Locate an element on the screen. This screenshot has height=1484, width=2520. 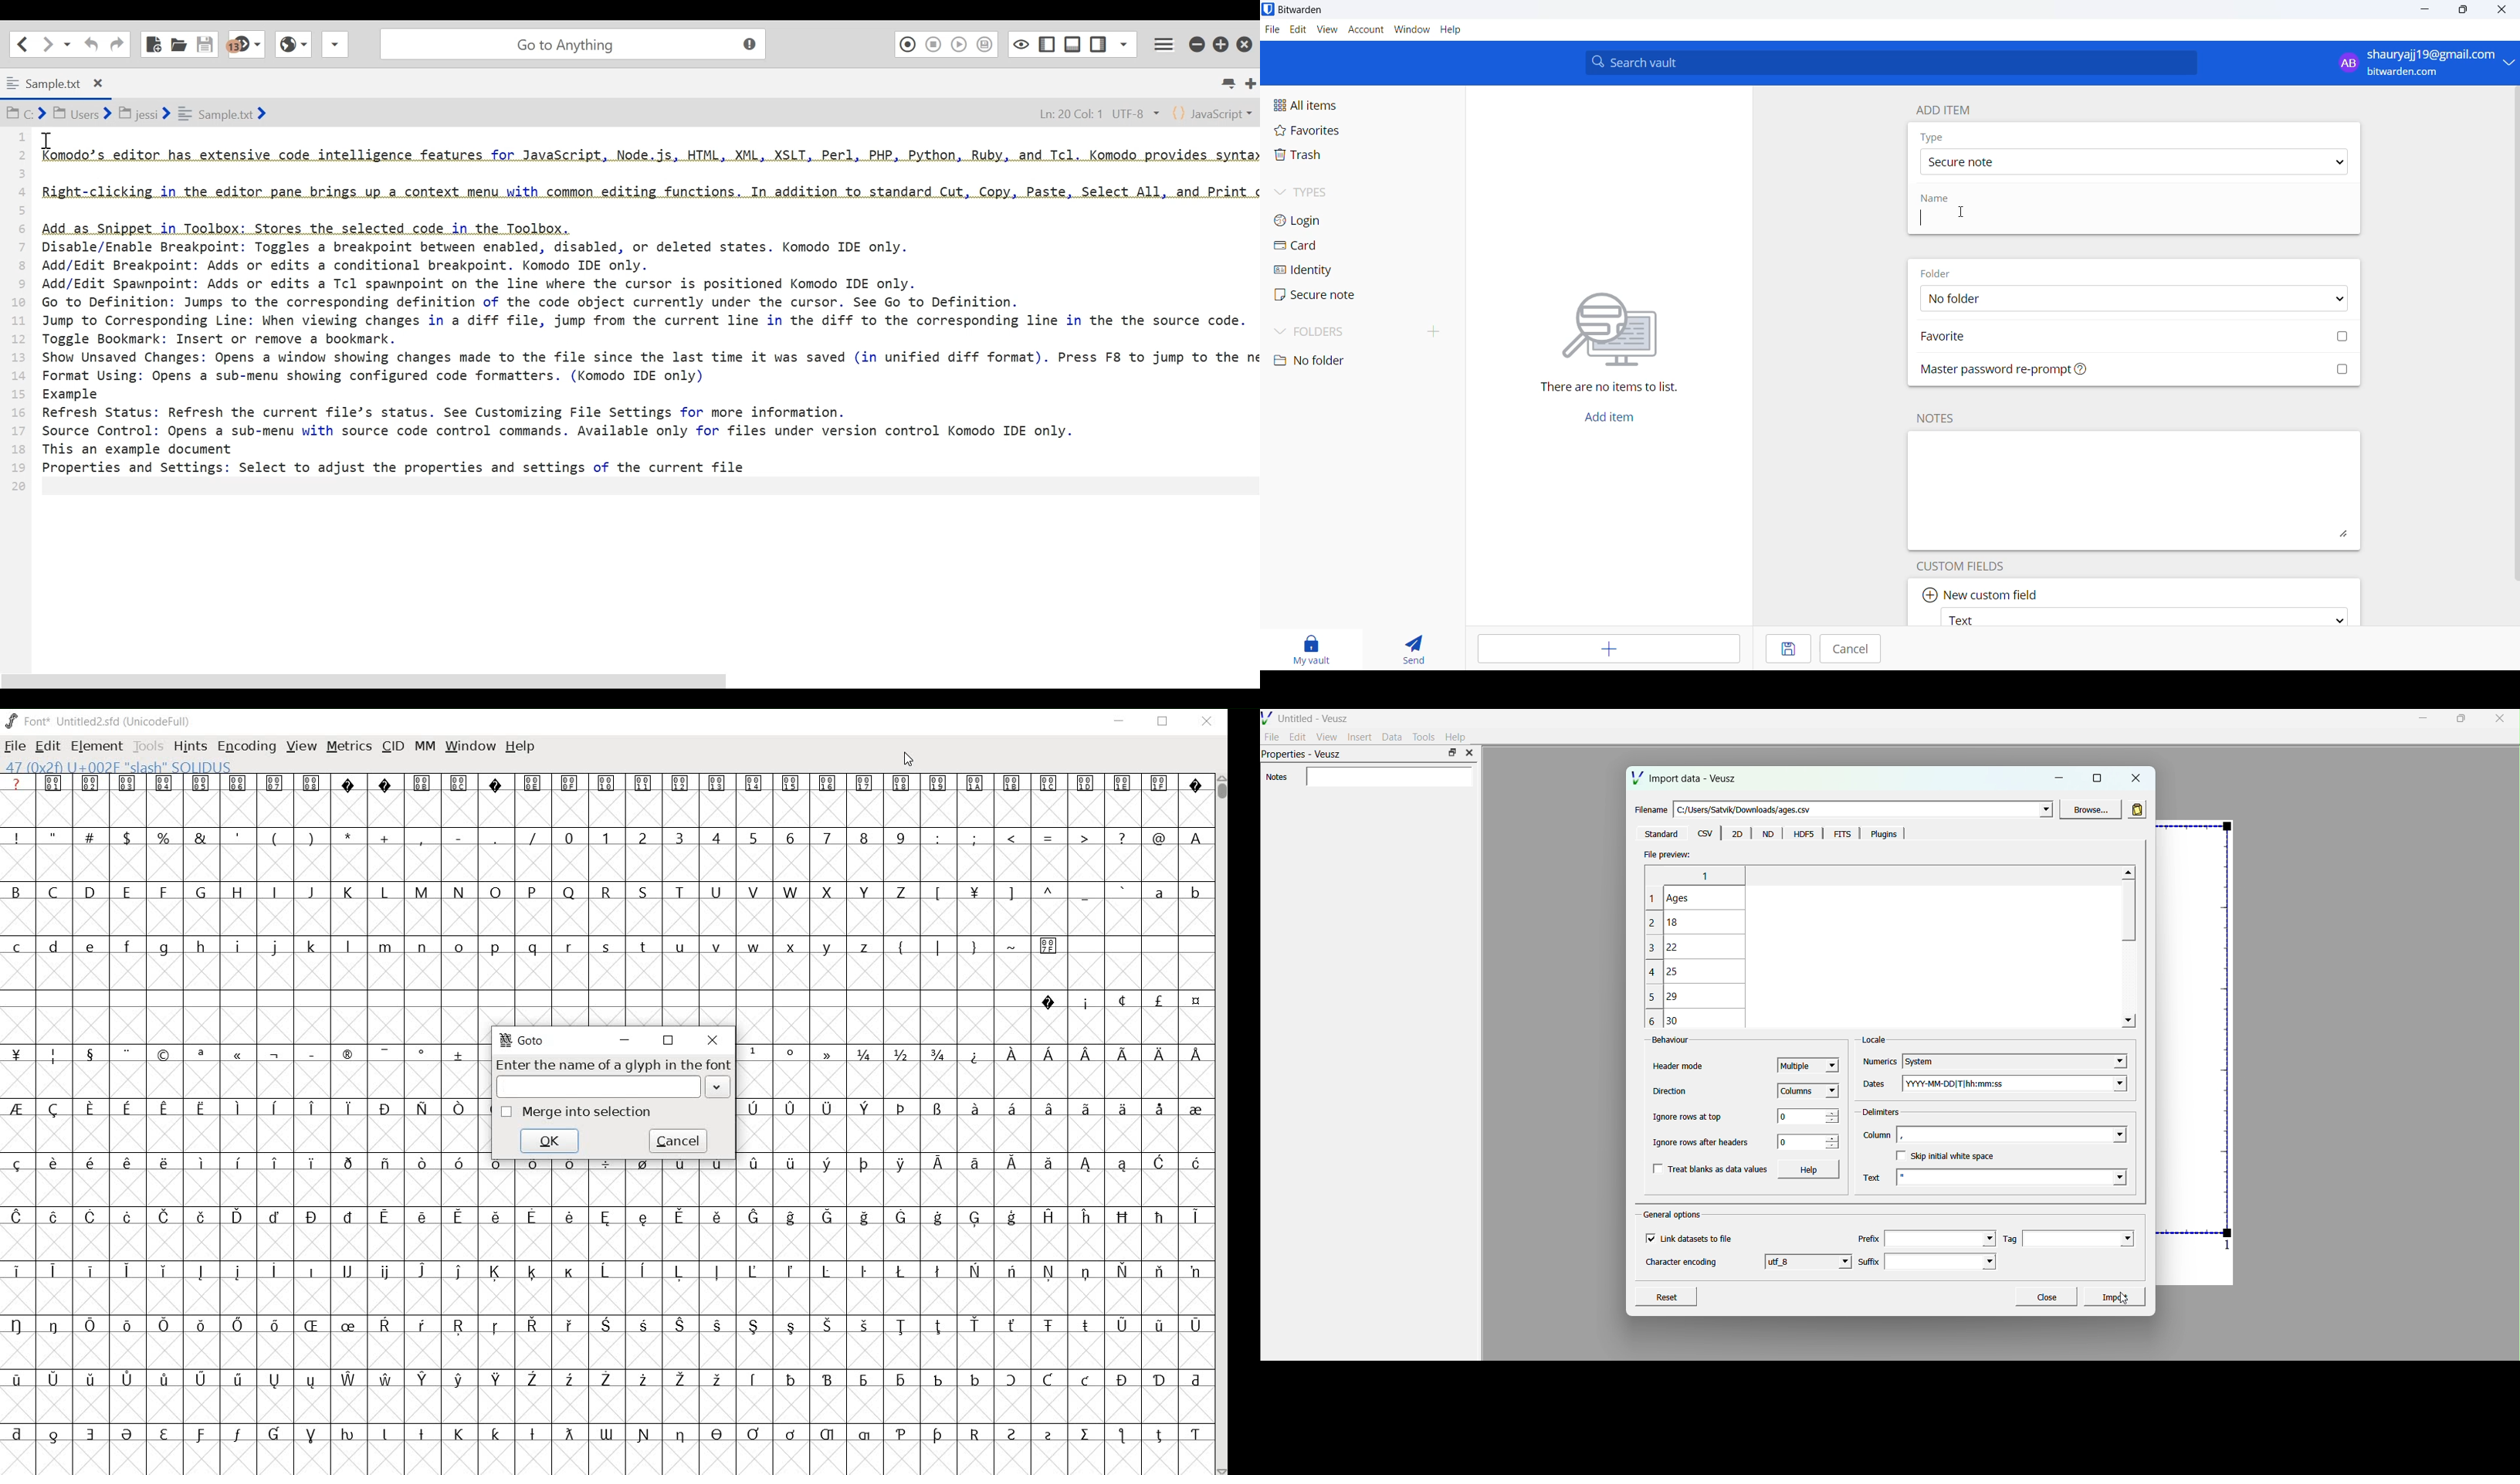
read in data from clipboard rather than in file is located at coordinates (2136, 808).